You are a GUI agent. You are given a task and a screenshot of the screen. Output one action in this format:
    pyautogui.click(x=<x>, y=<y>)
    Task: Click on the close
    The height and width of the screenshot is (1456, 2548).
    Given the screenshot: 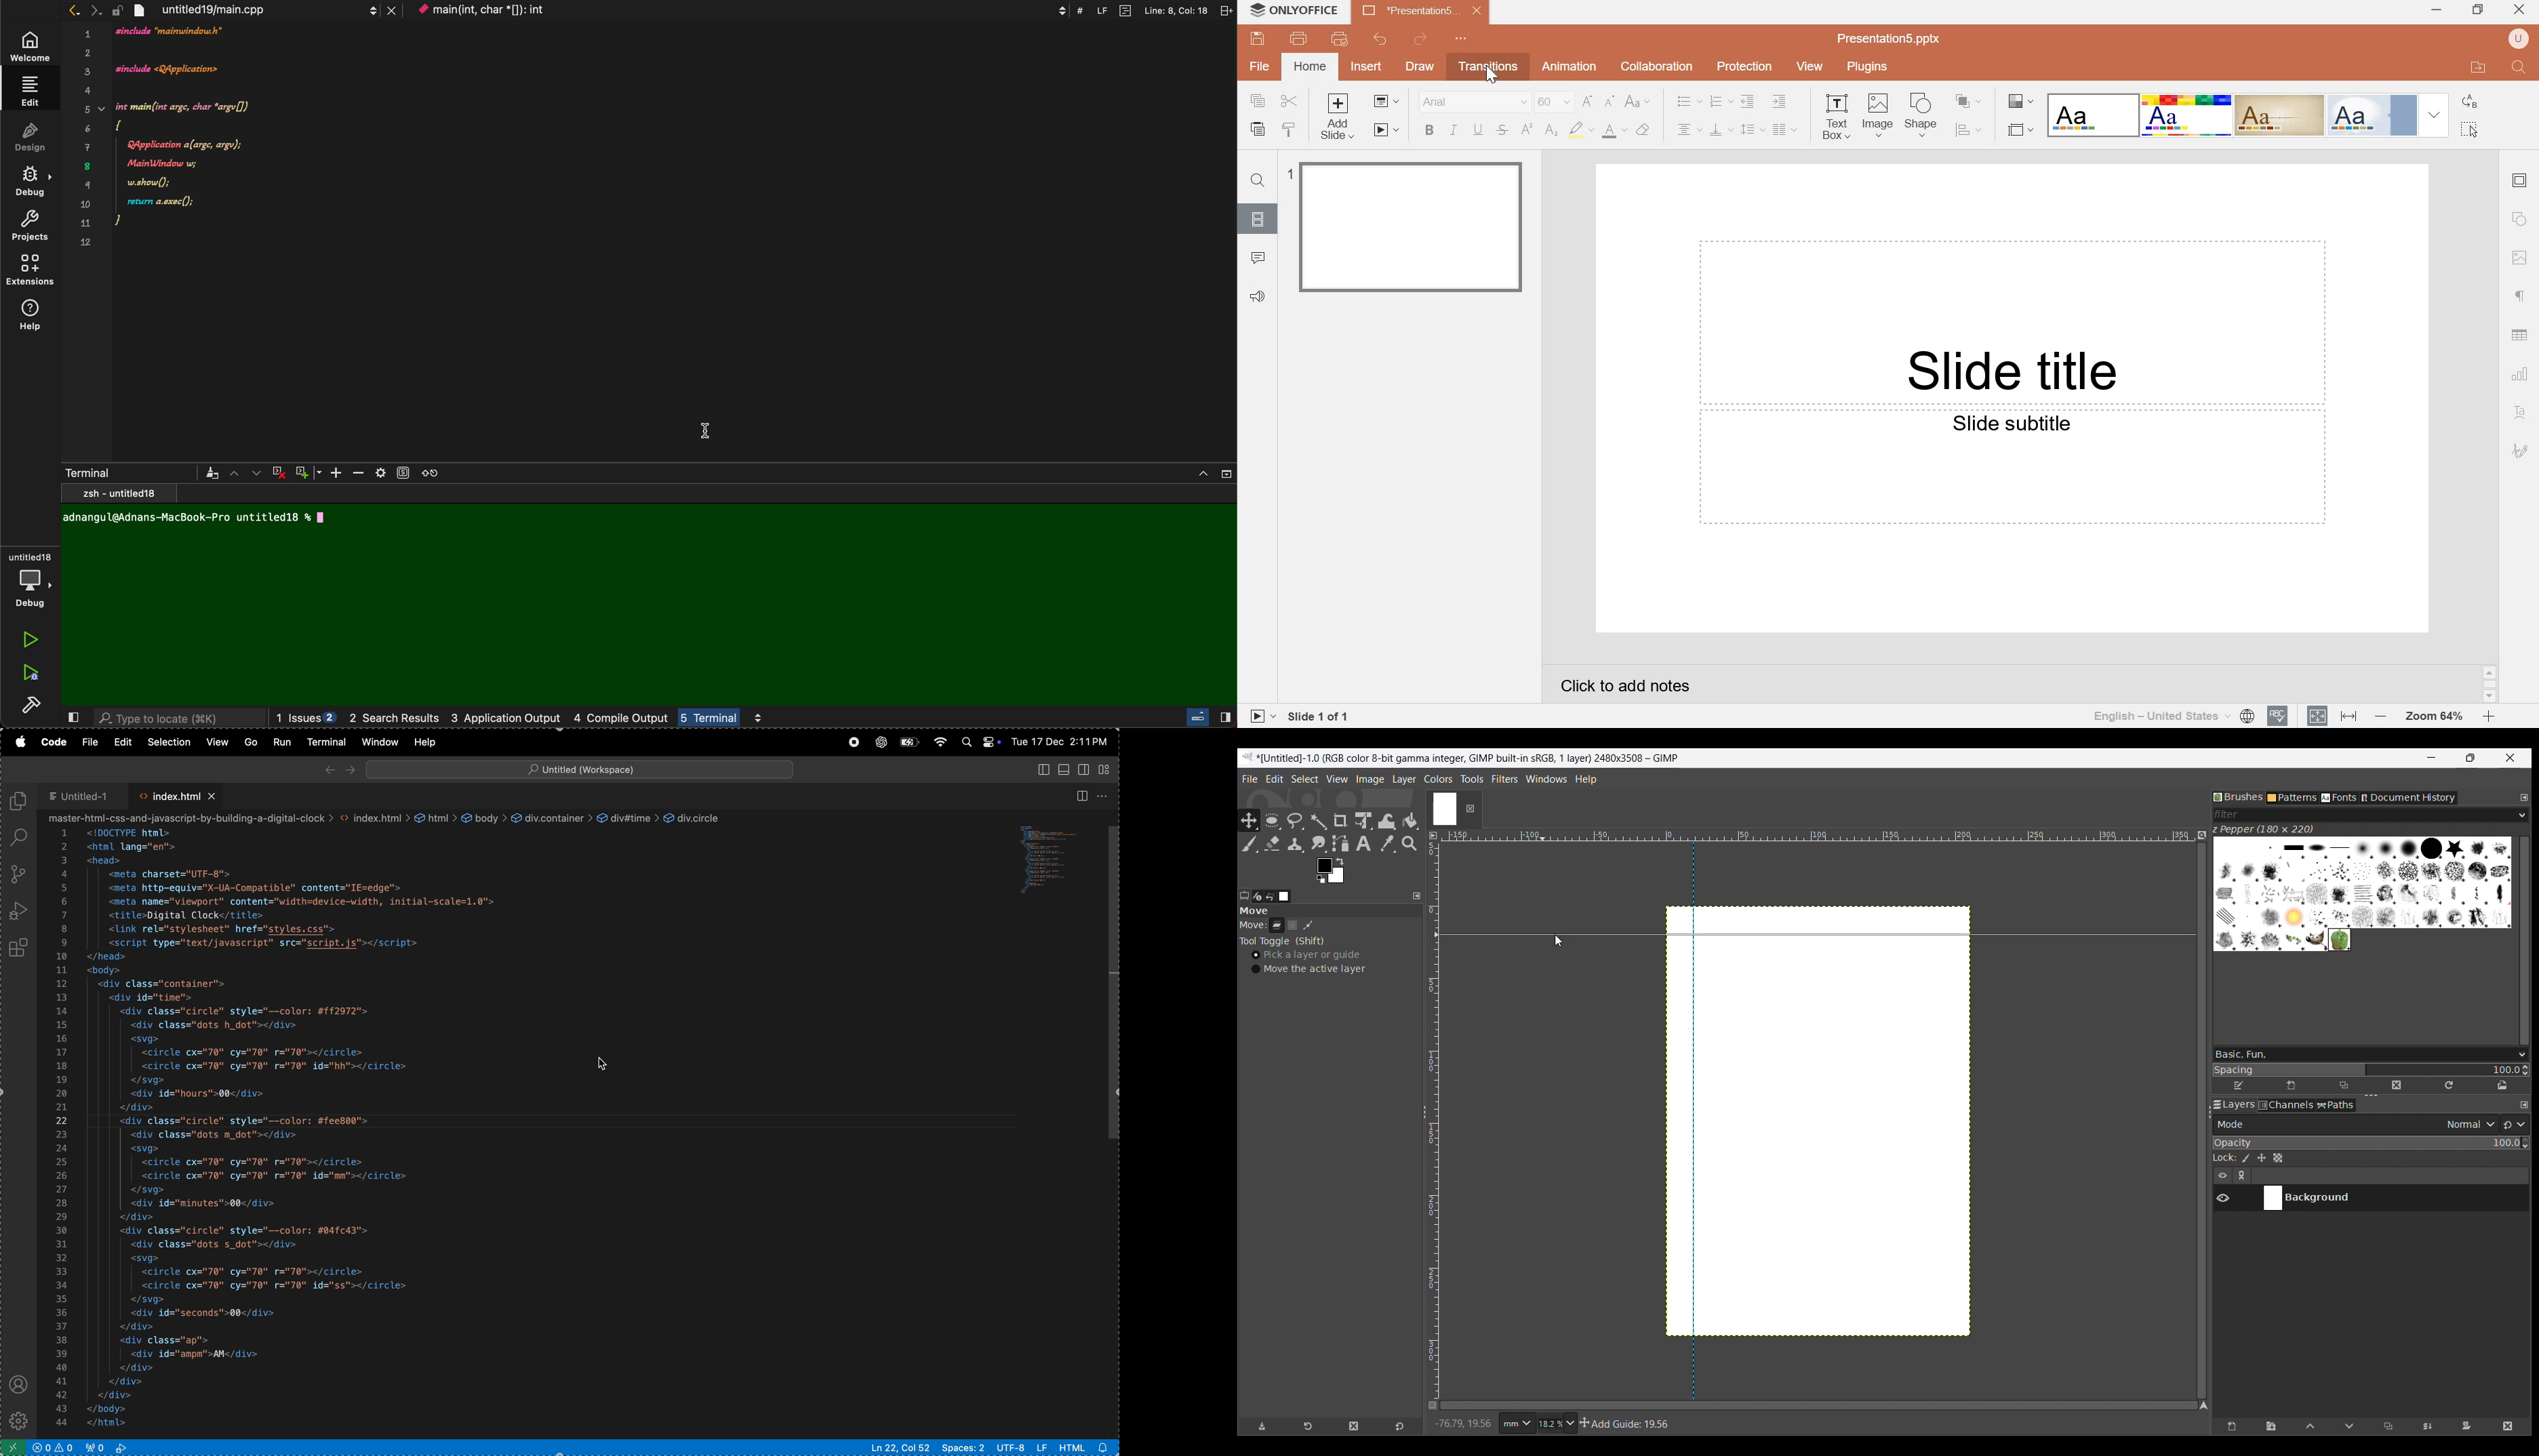 What is the action you would take?
    pyautogui.click(x=1216, y=471)
    